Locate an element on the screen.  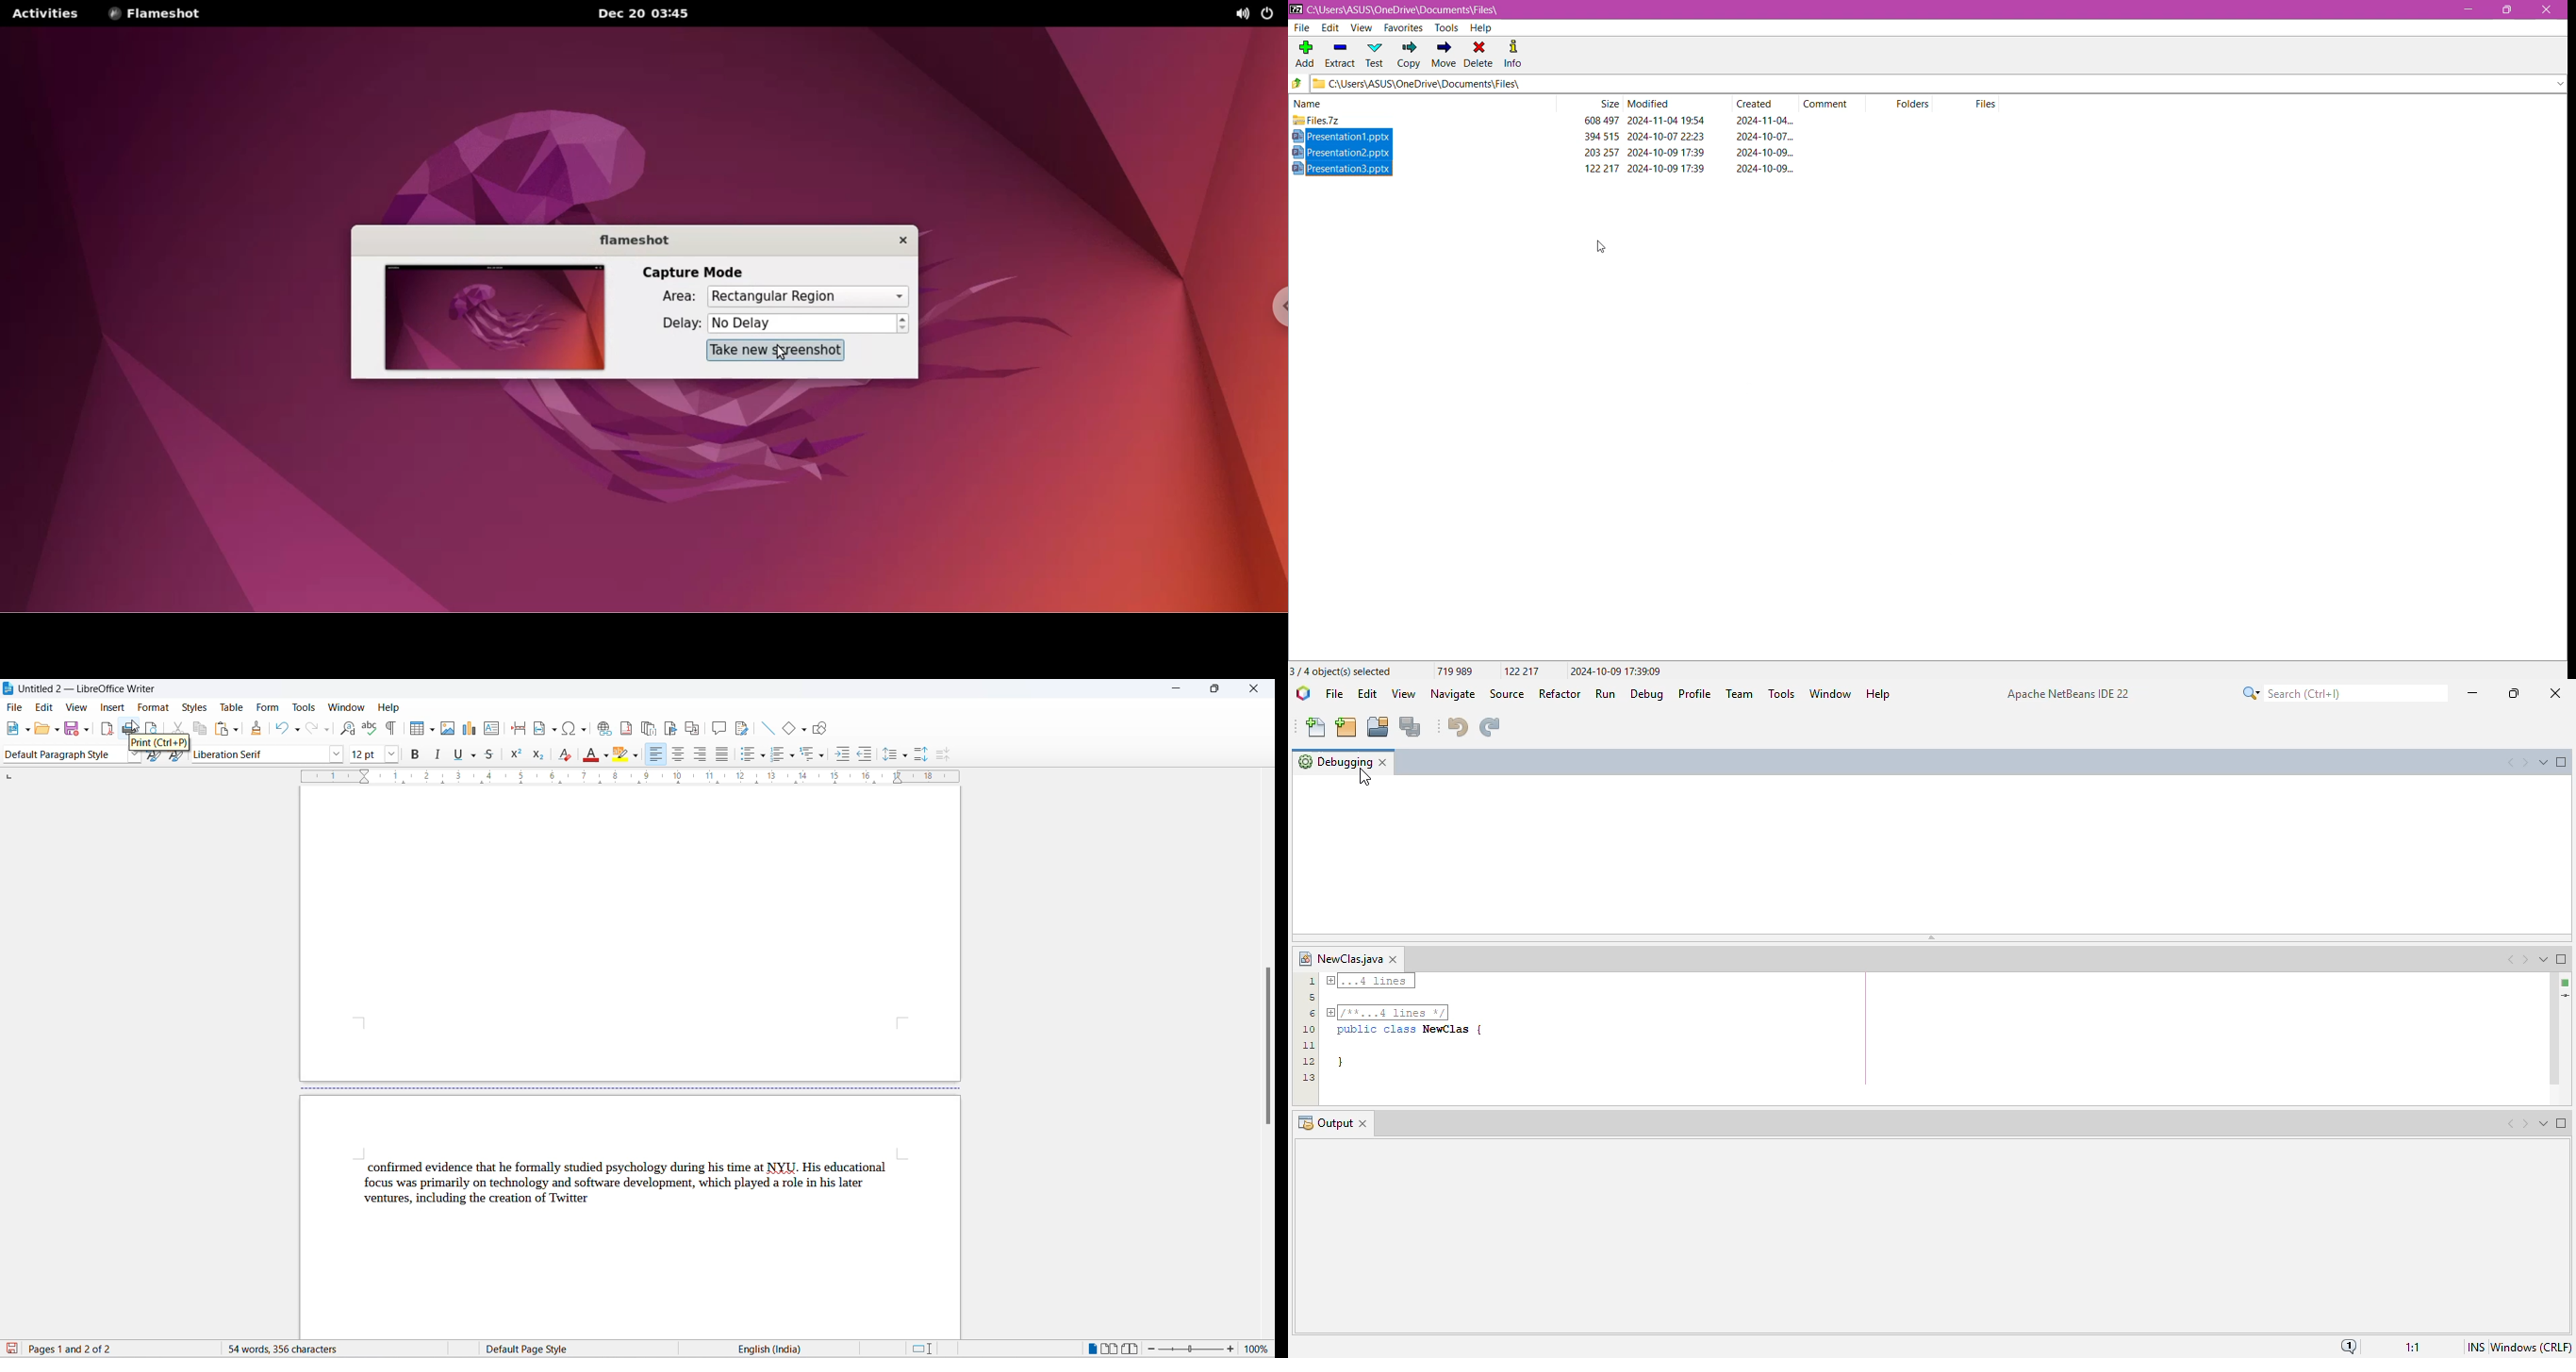
view is located at coordinates (78, 708).